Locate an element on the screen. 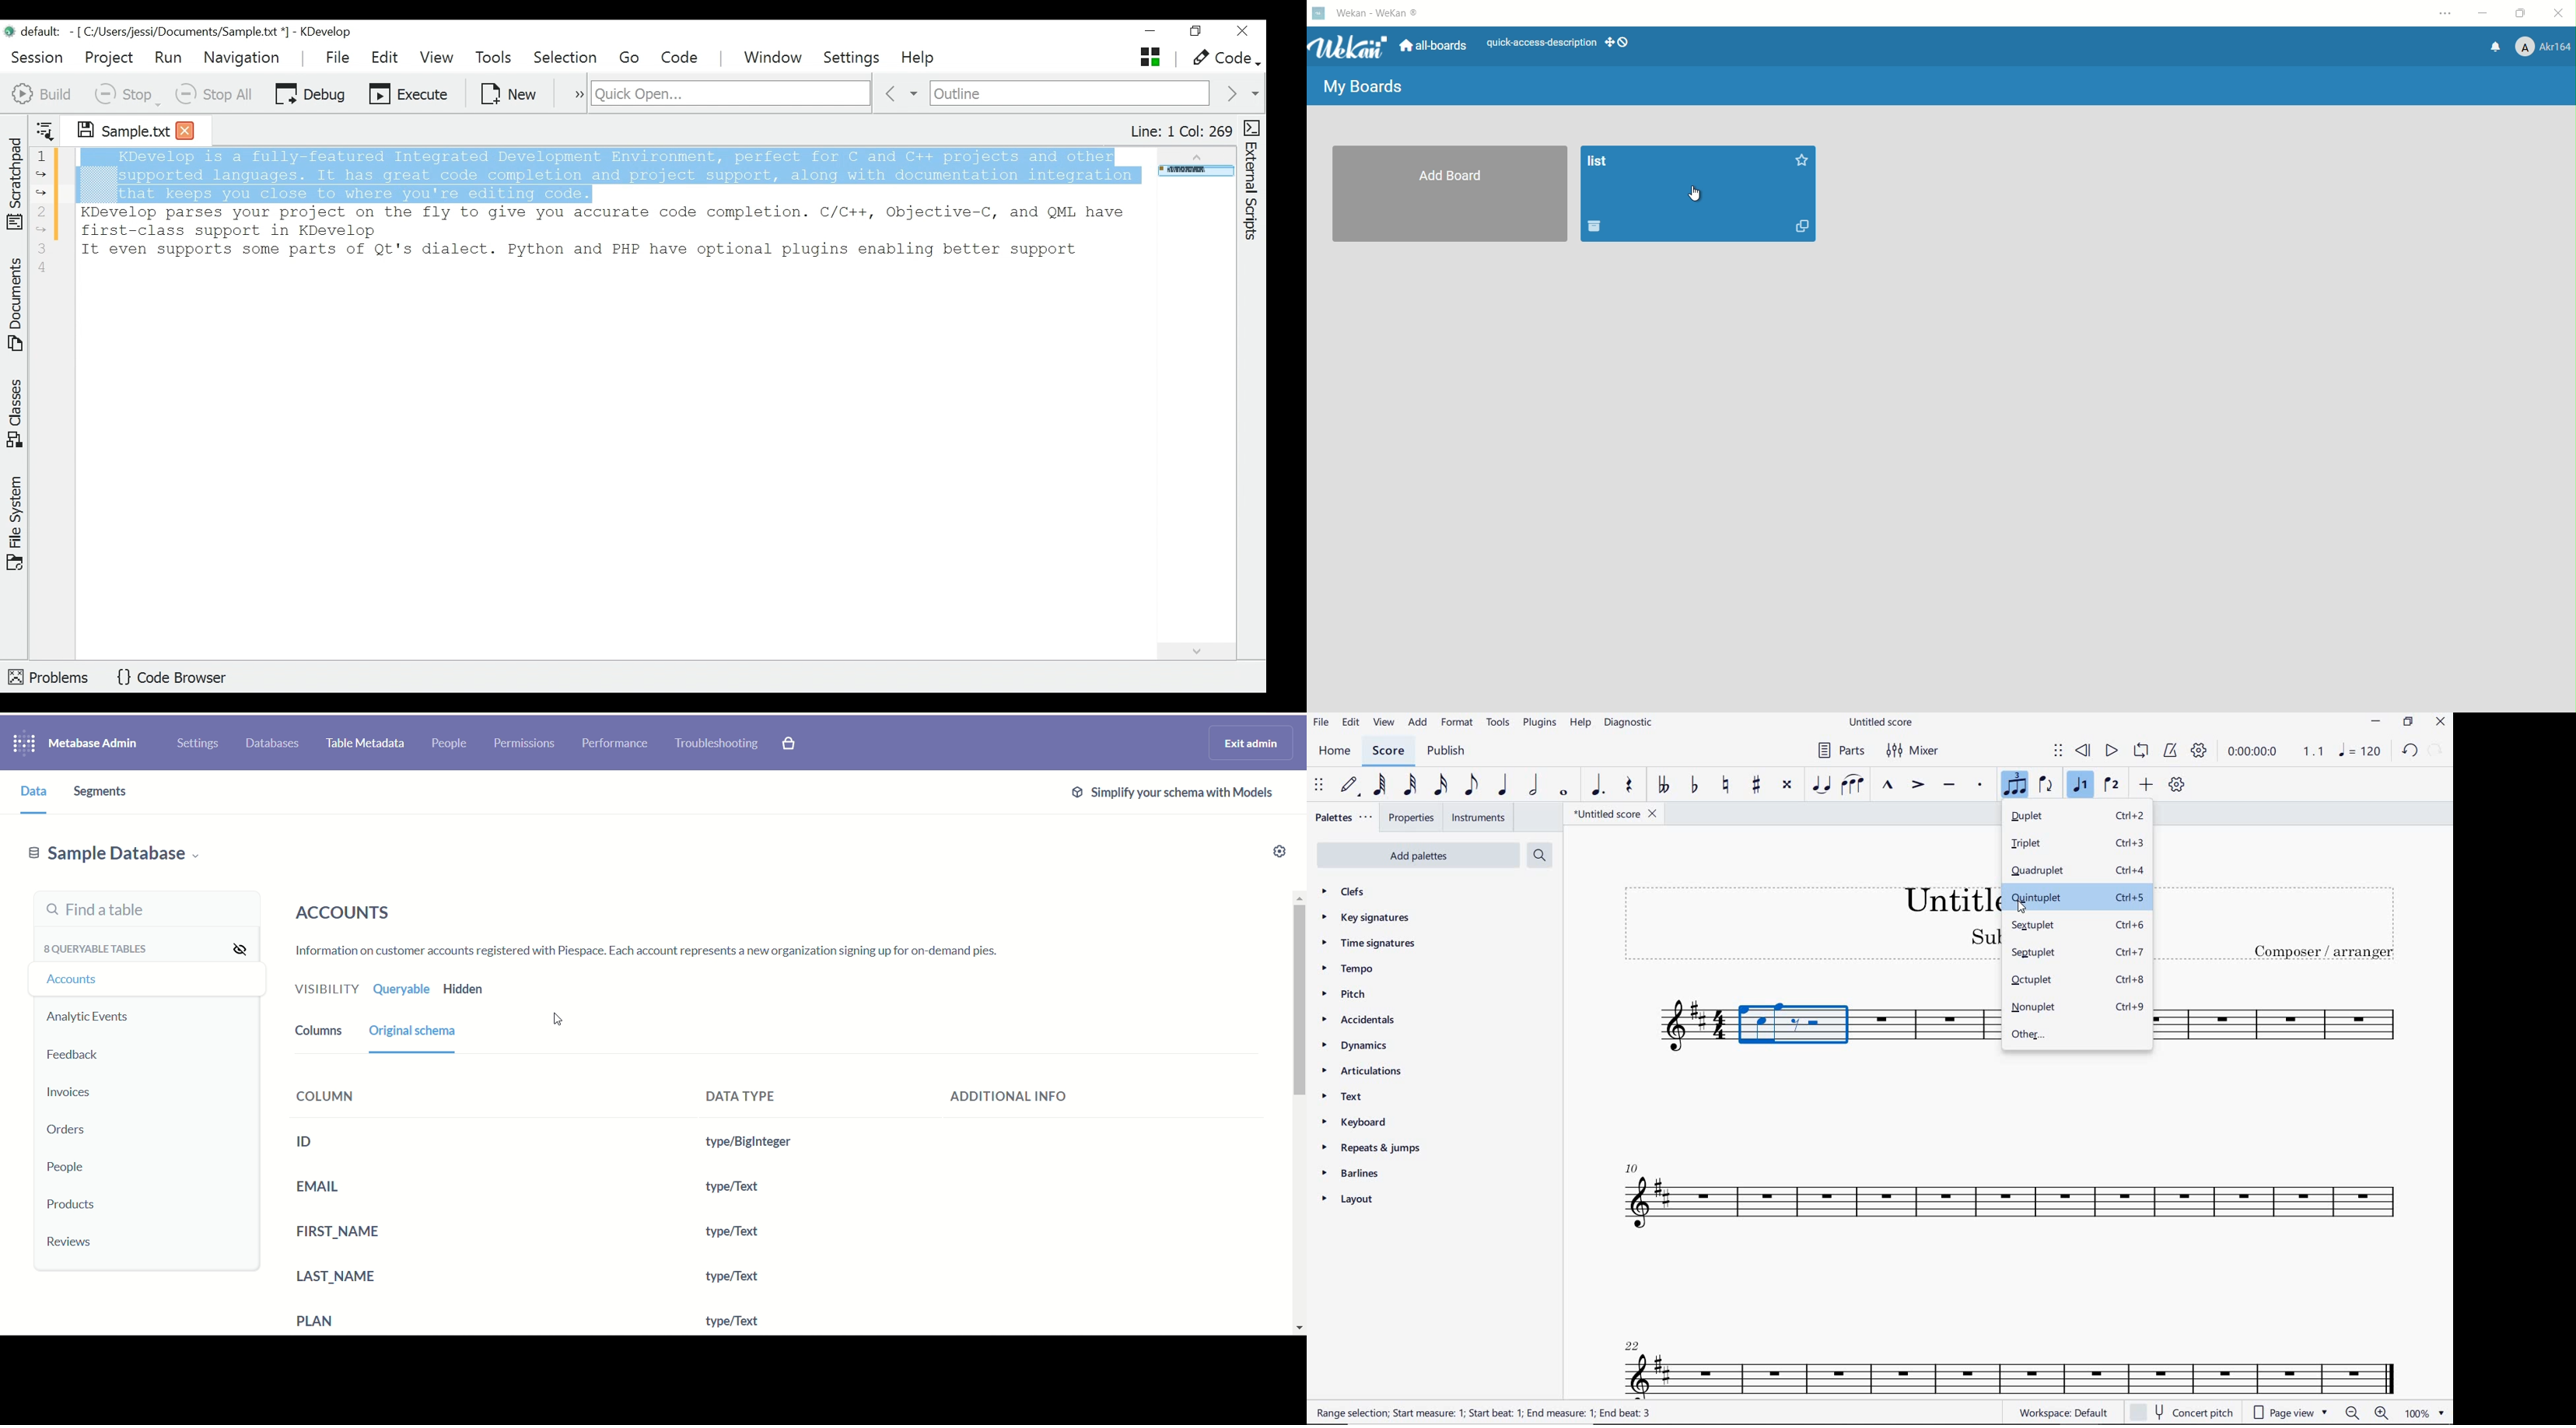 The height and width of the screenshot is (1428, 2576). plan is located at coordinates (316, 1318).